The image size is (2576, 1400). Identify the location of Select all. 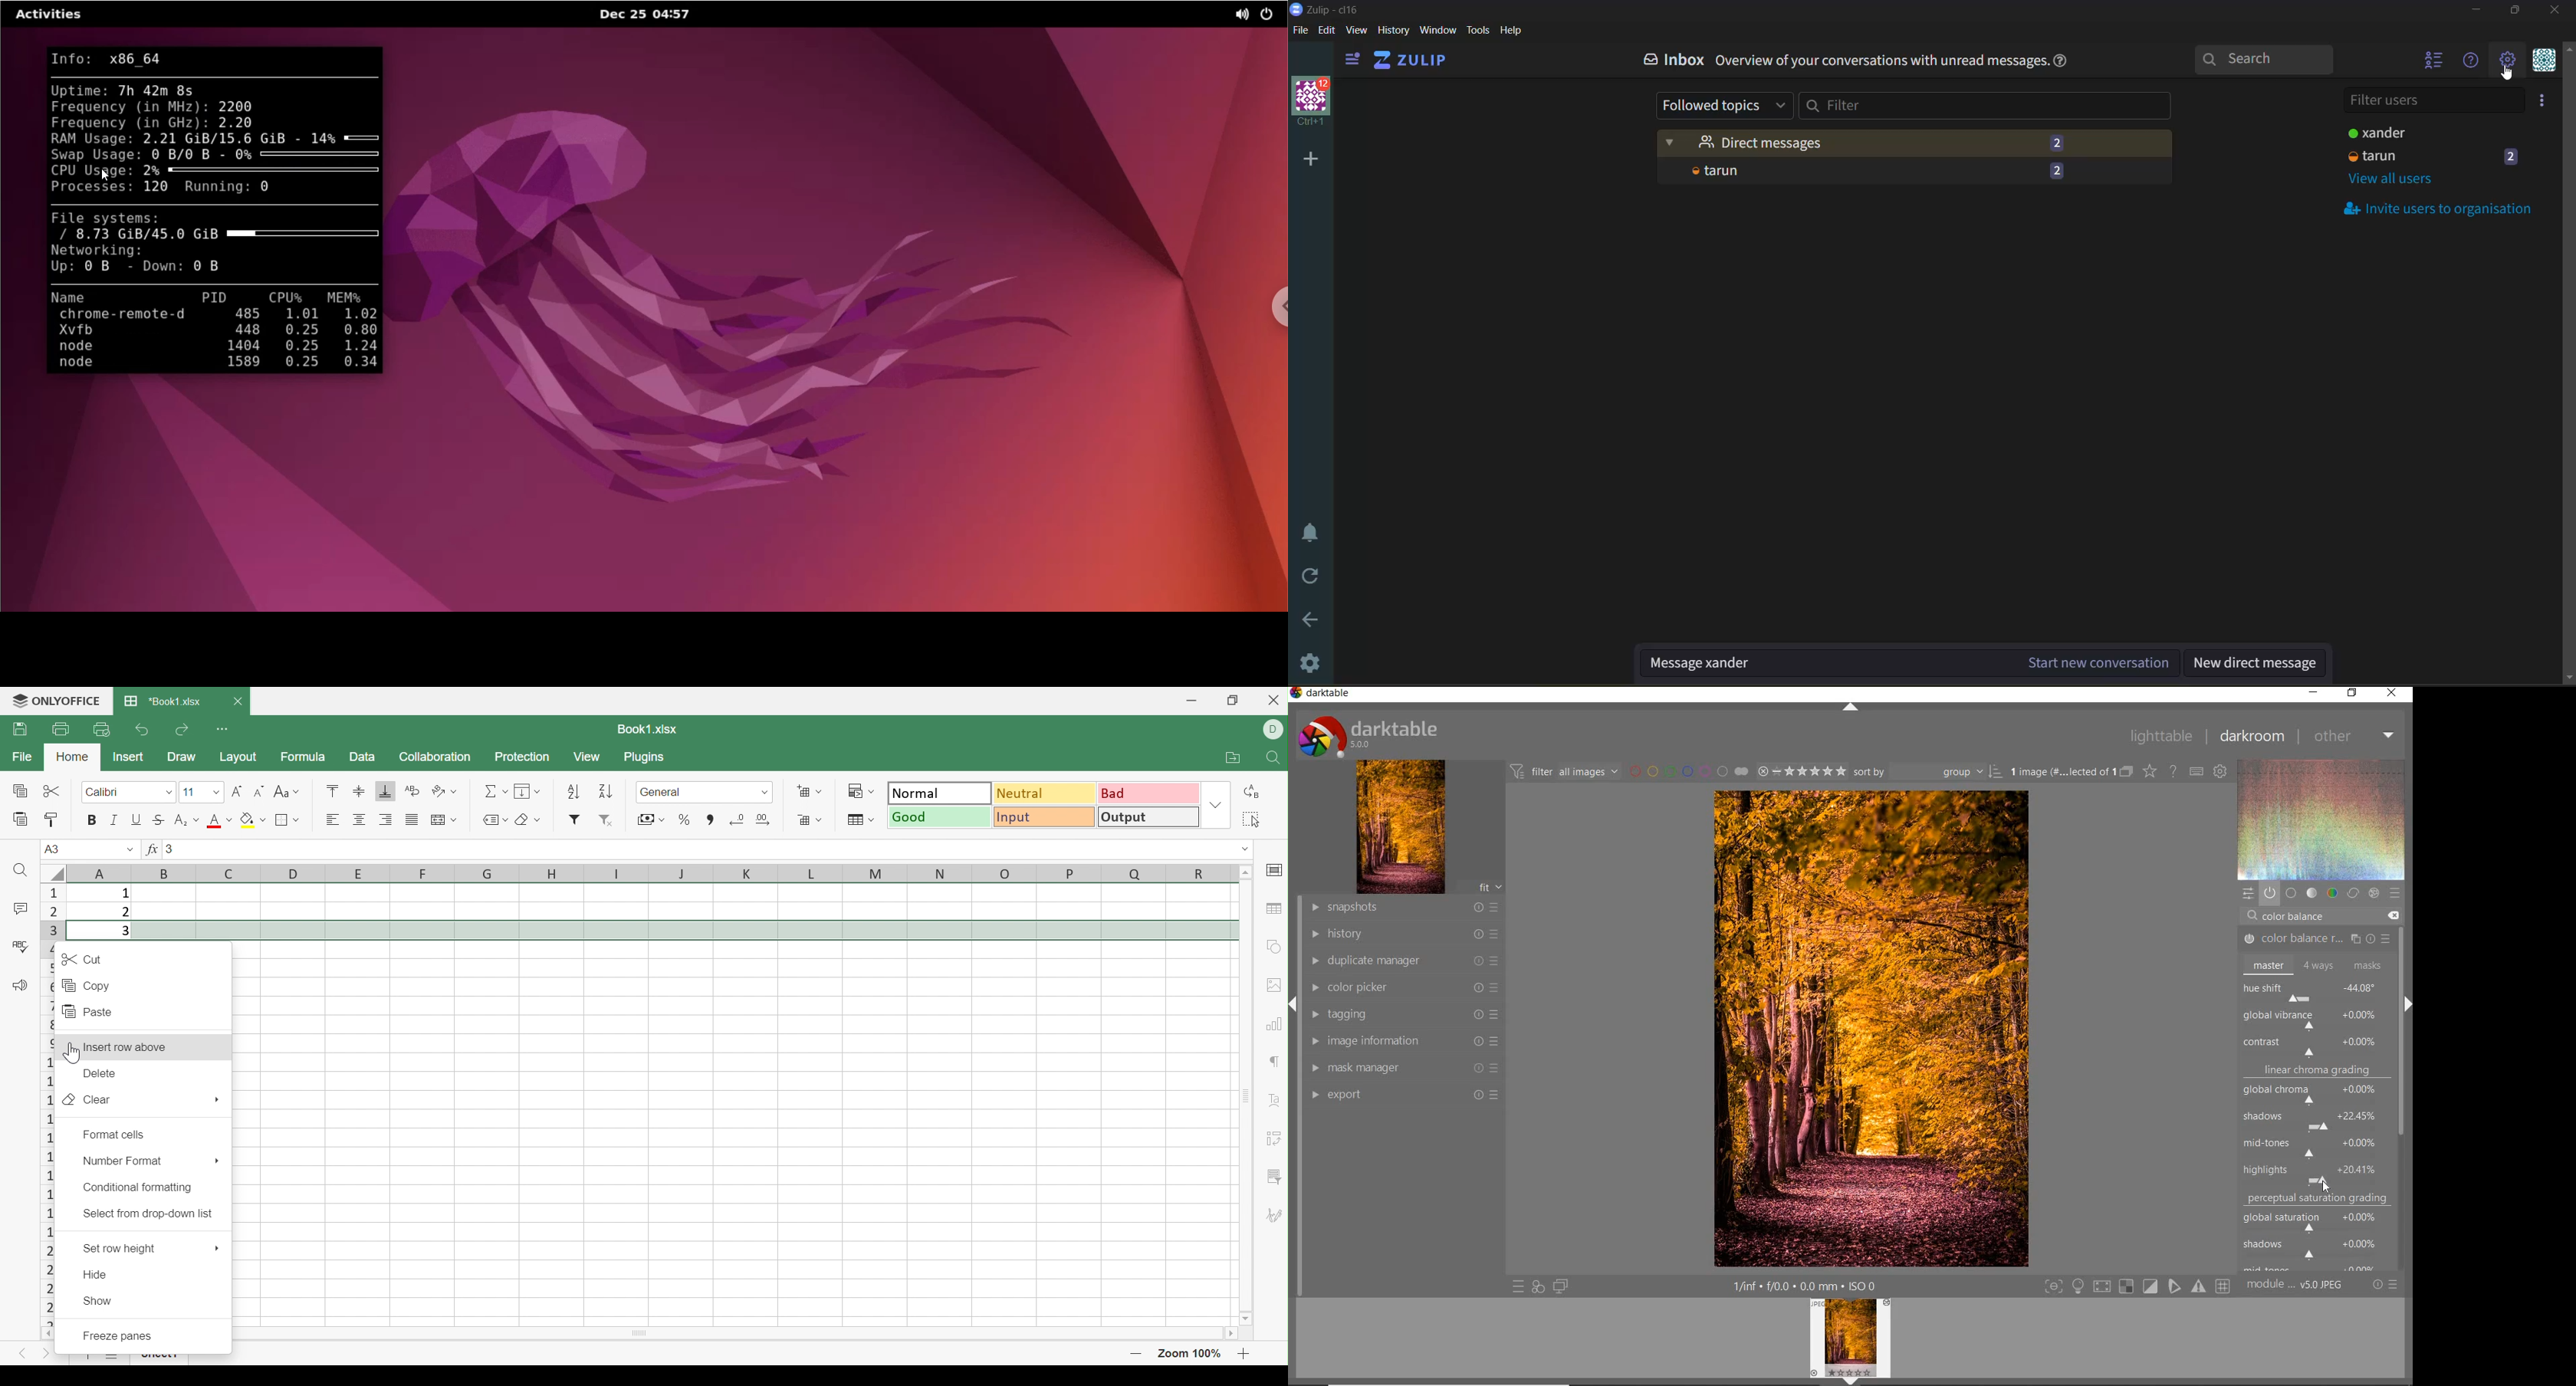
(1249, 820).